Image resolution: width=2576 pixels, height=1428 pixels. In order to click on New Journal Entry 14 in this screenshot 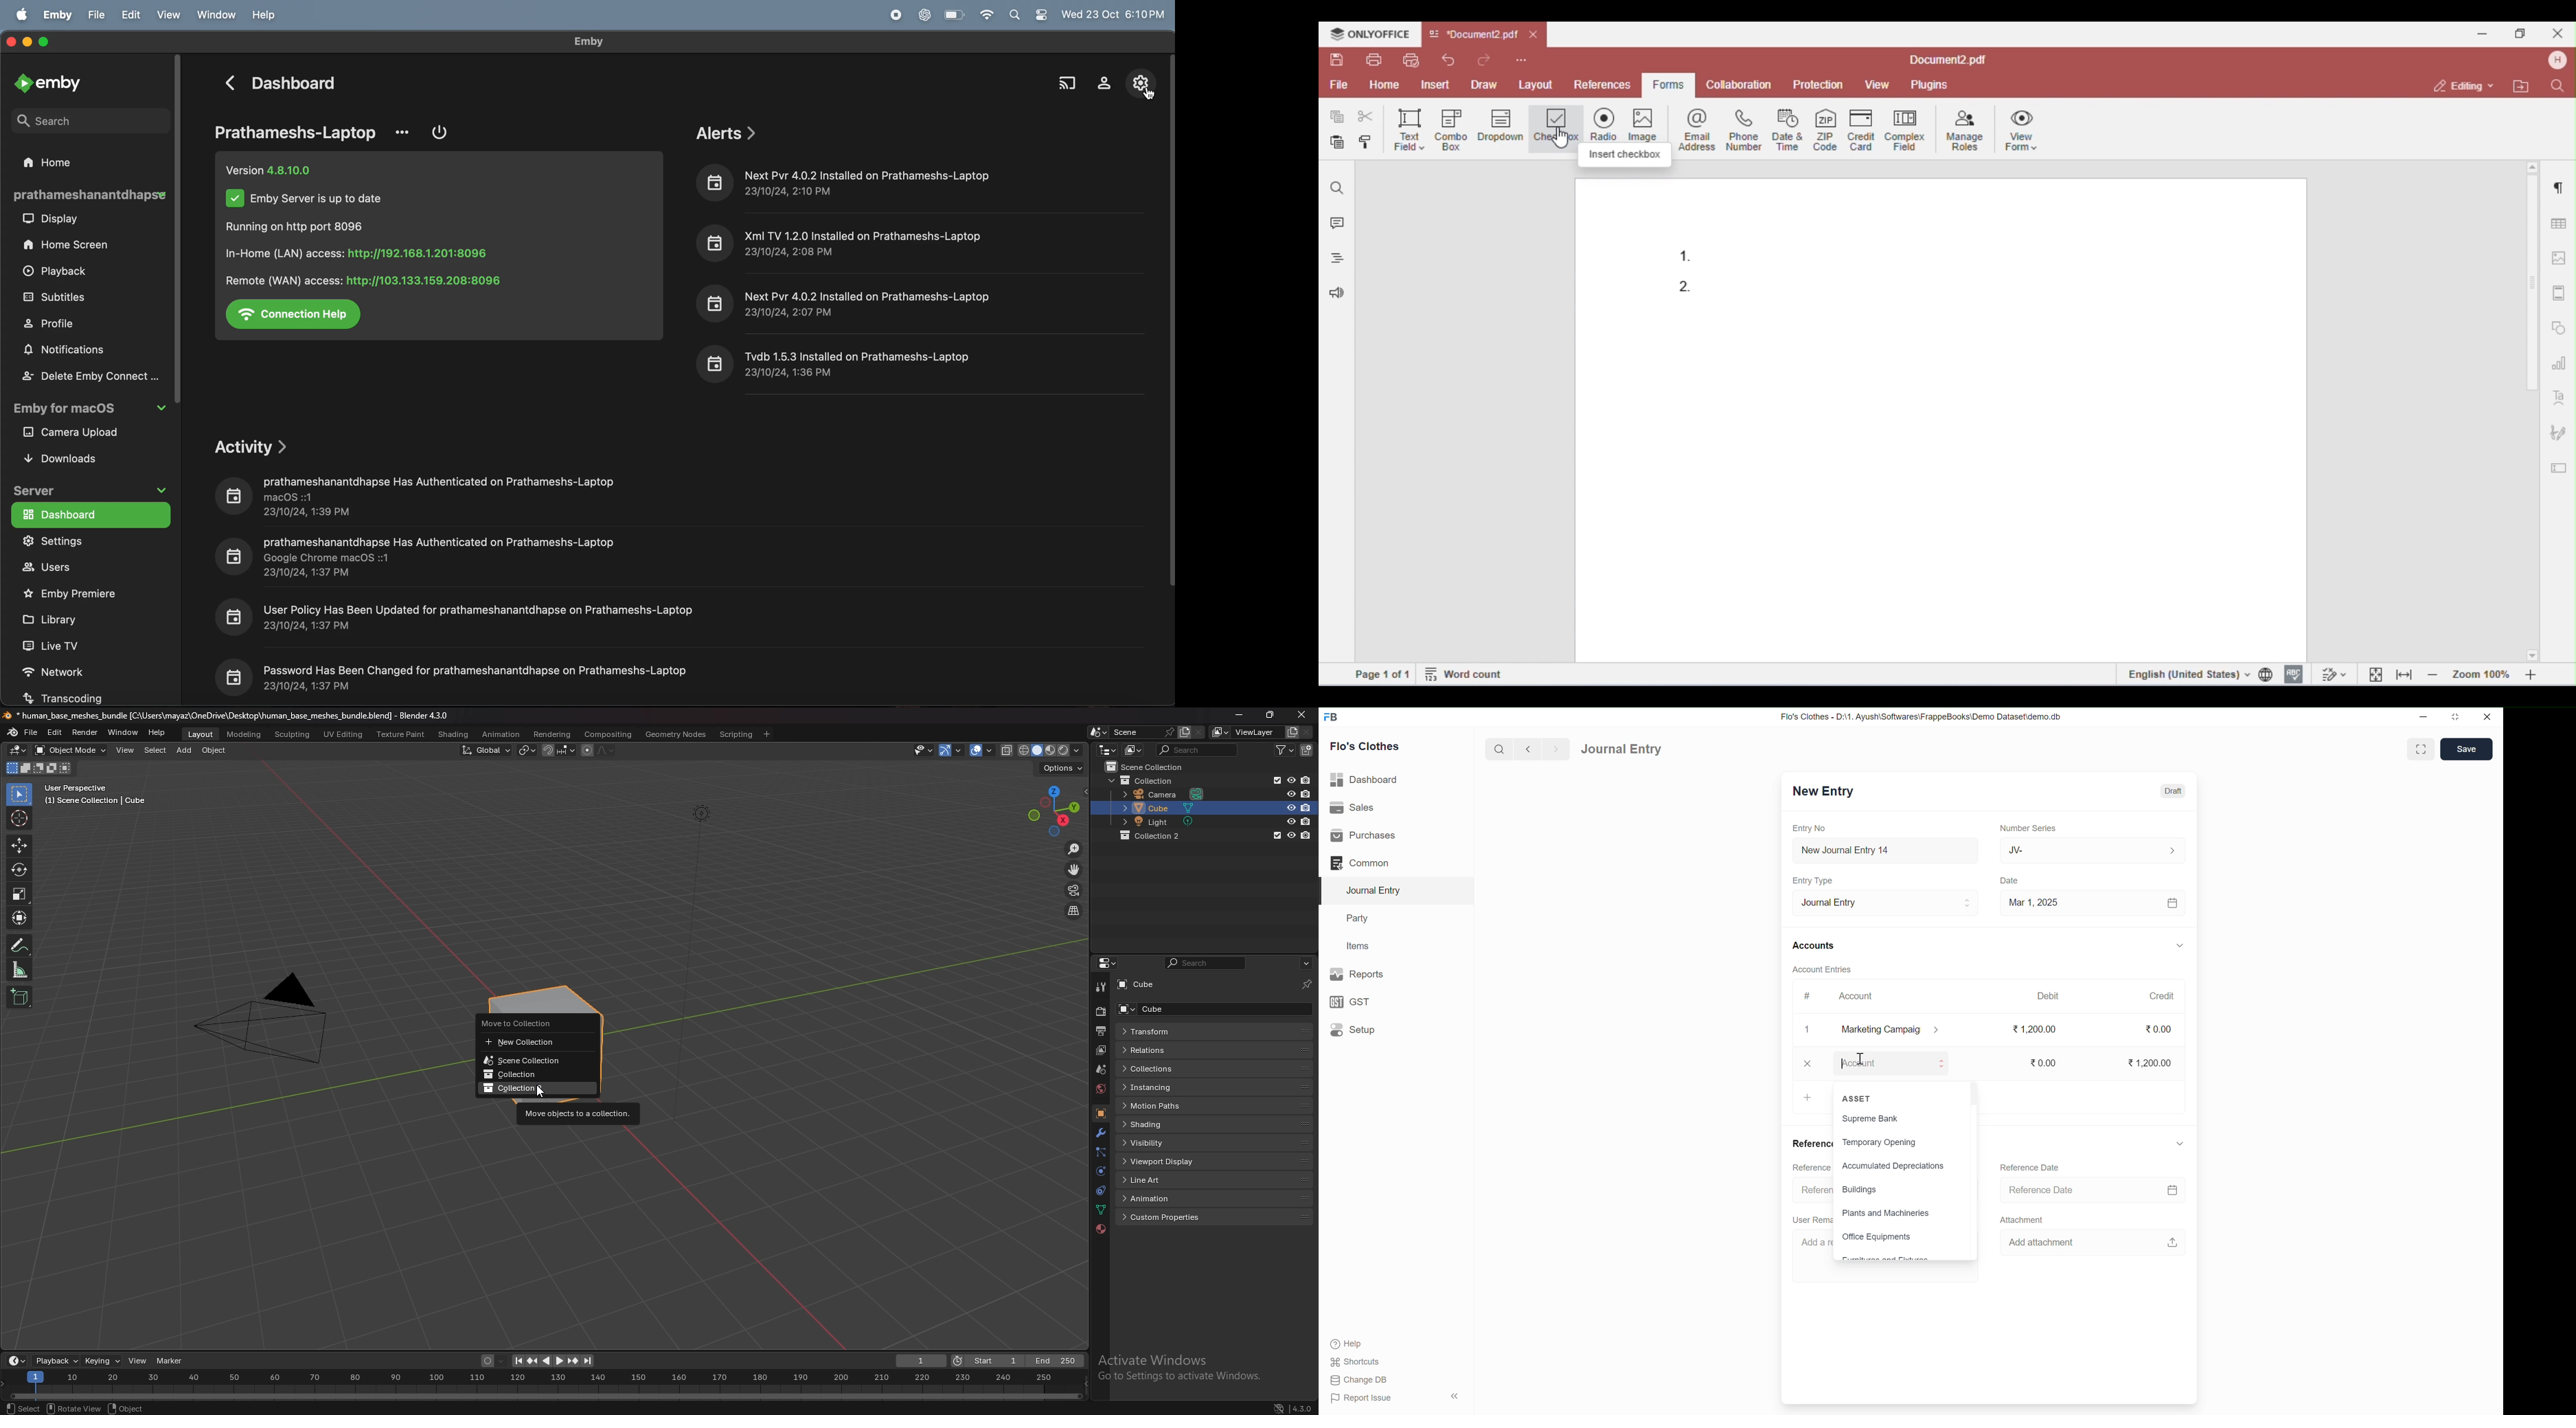, I will do `click(1862, 851)`.